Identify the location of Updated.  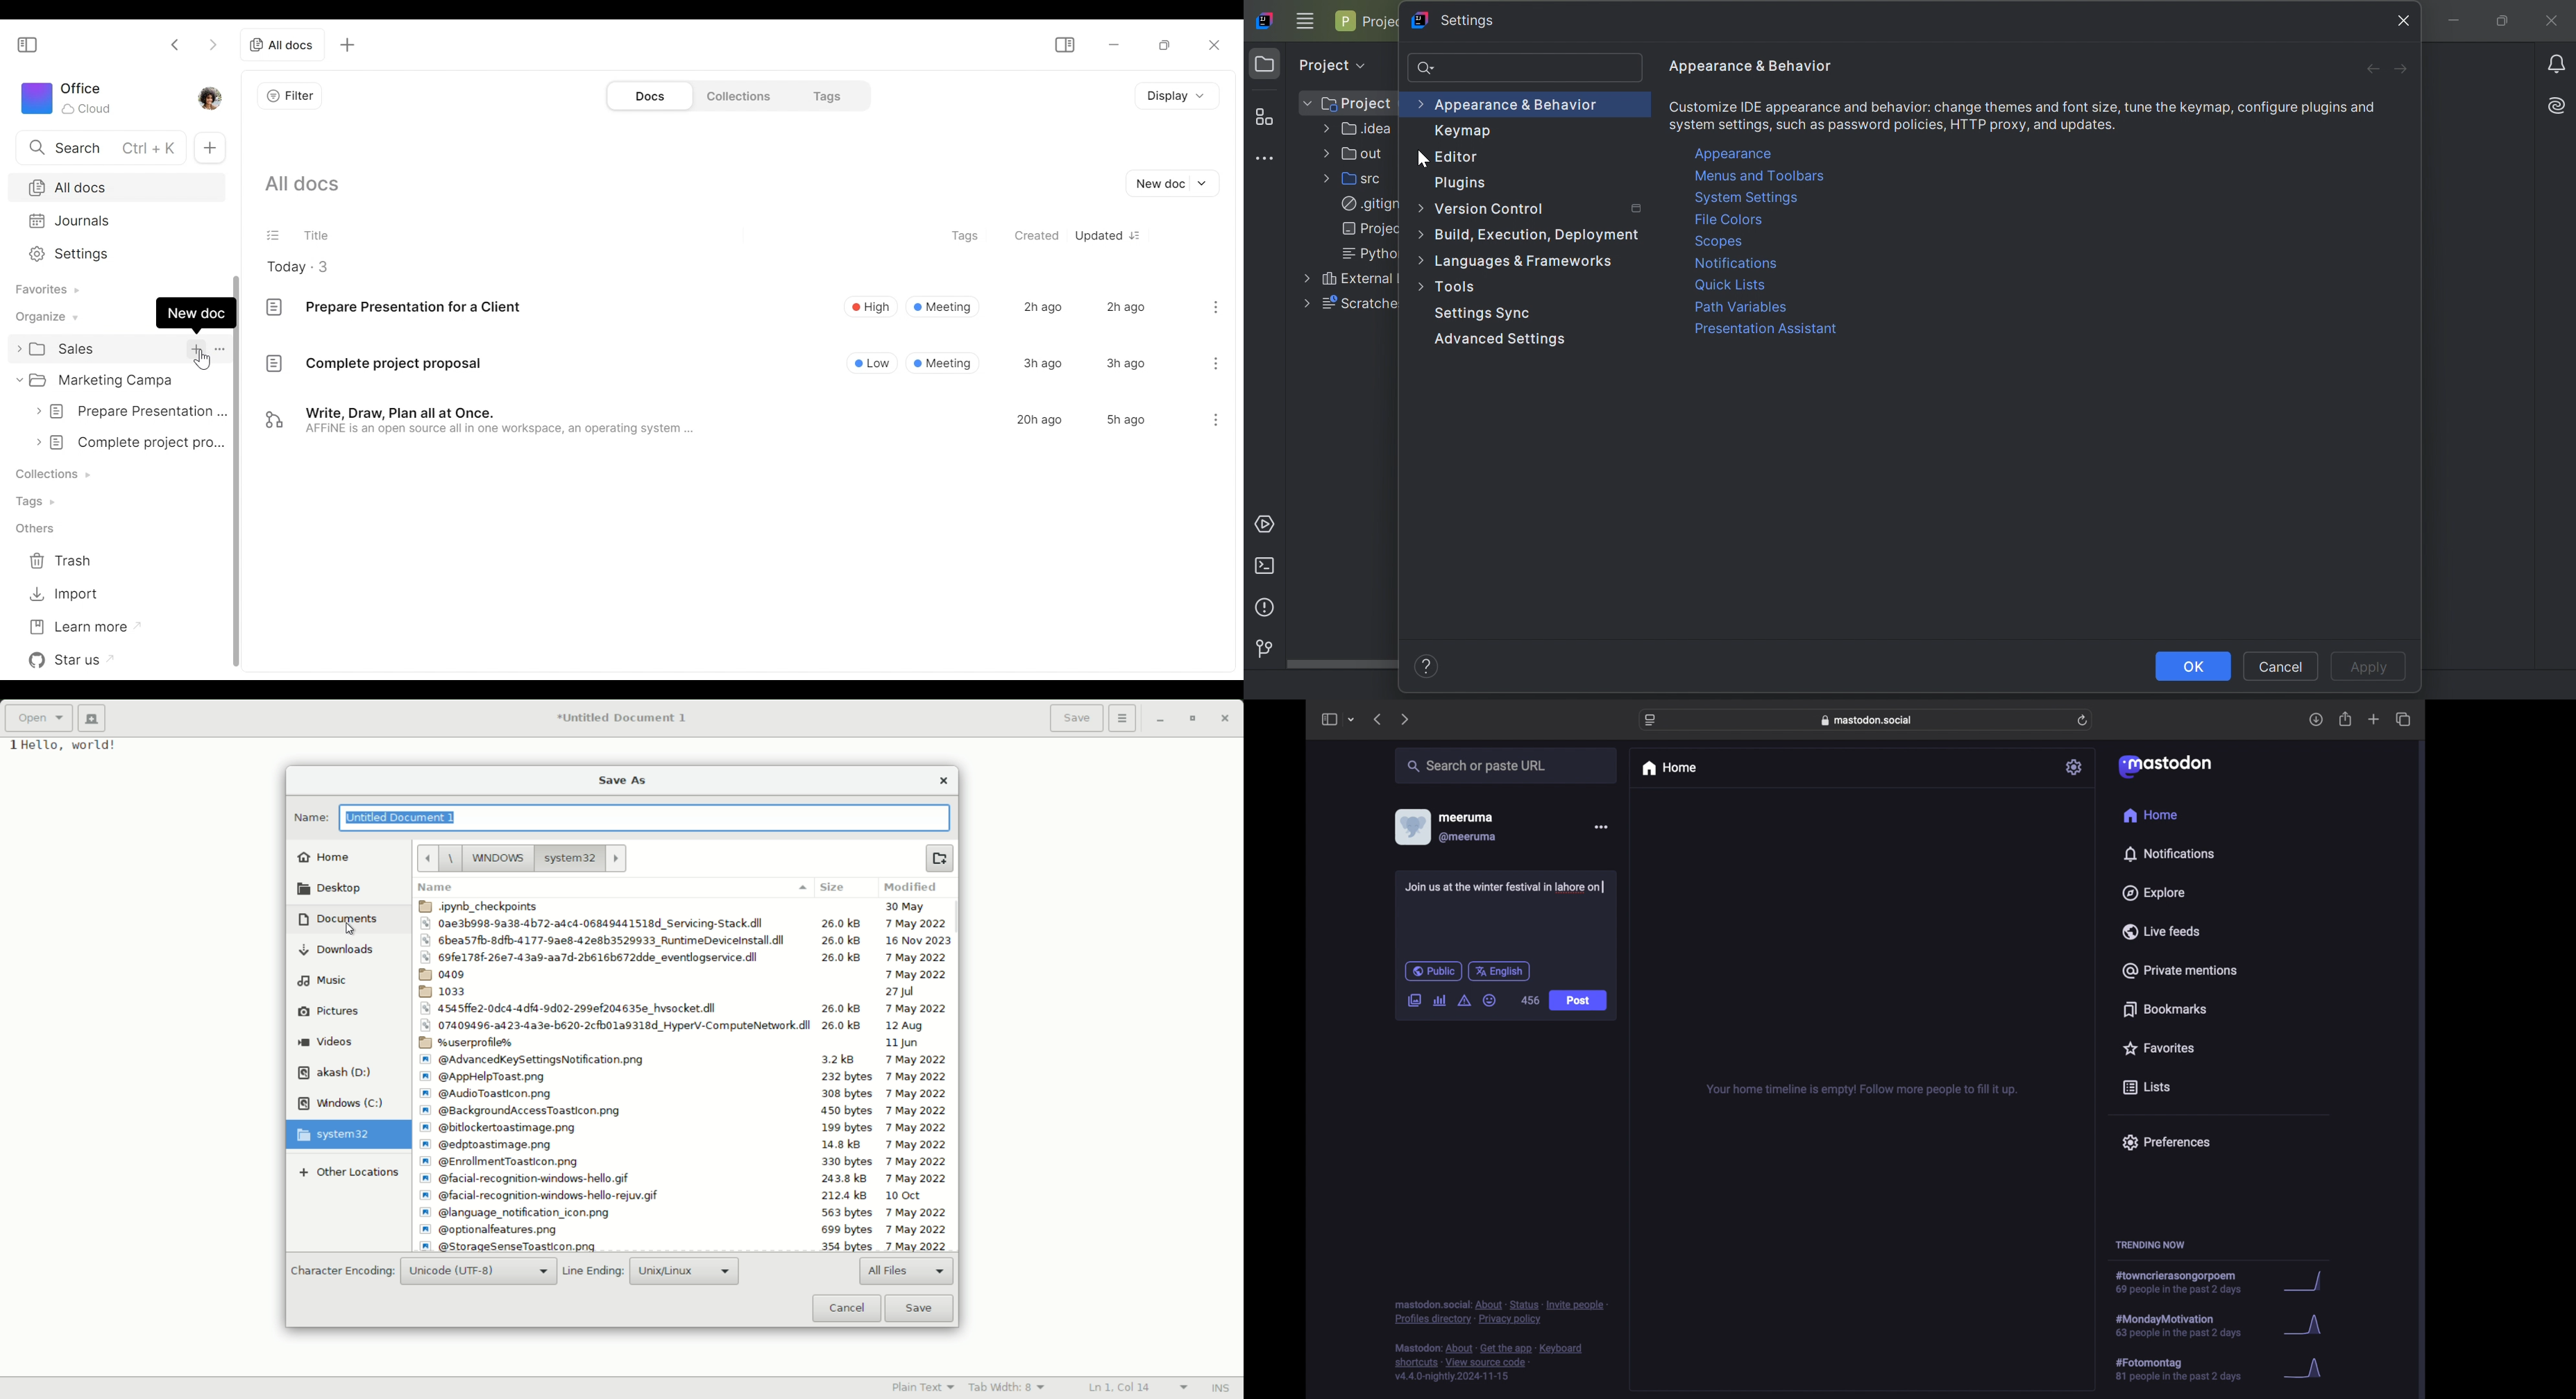
(1099, 235).